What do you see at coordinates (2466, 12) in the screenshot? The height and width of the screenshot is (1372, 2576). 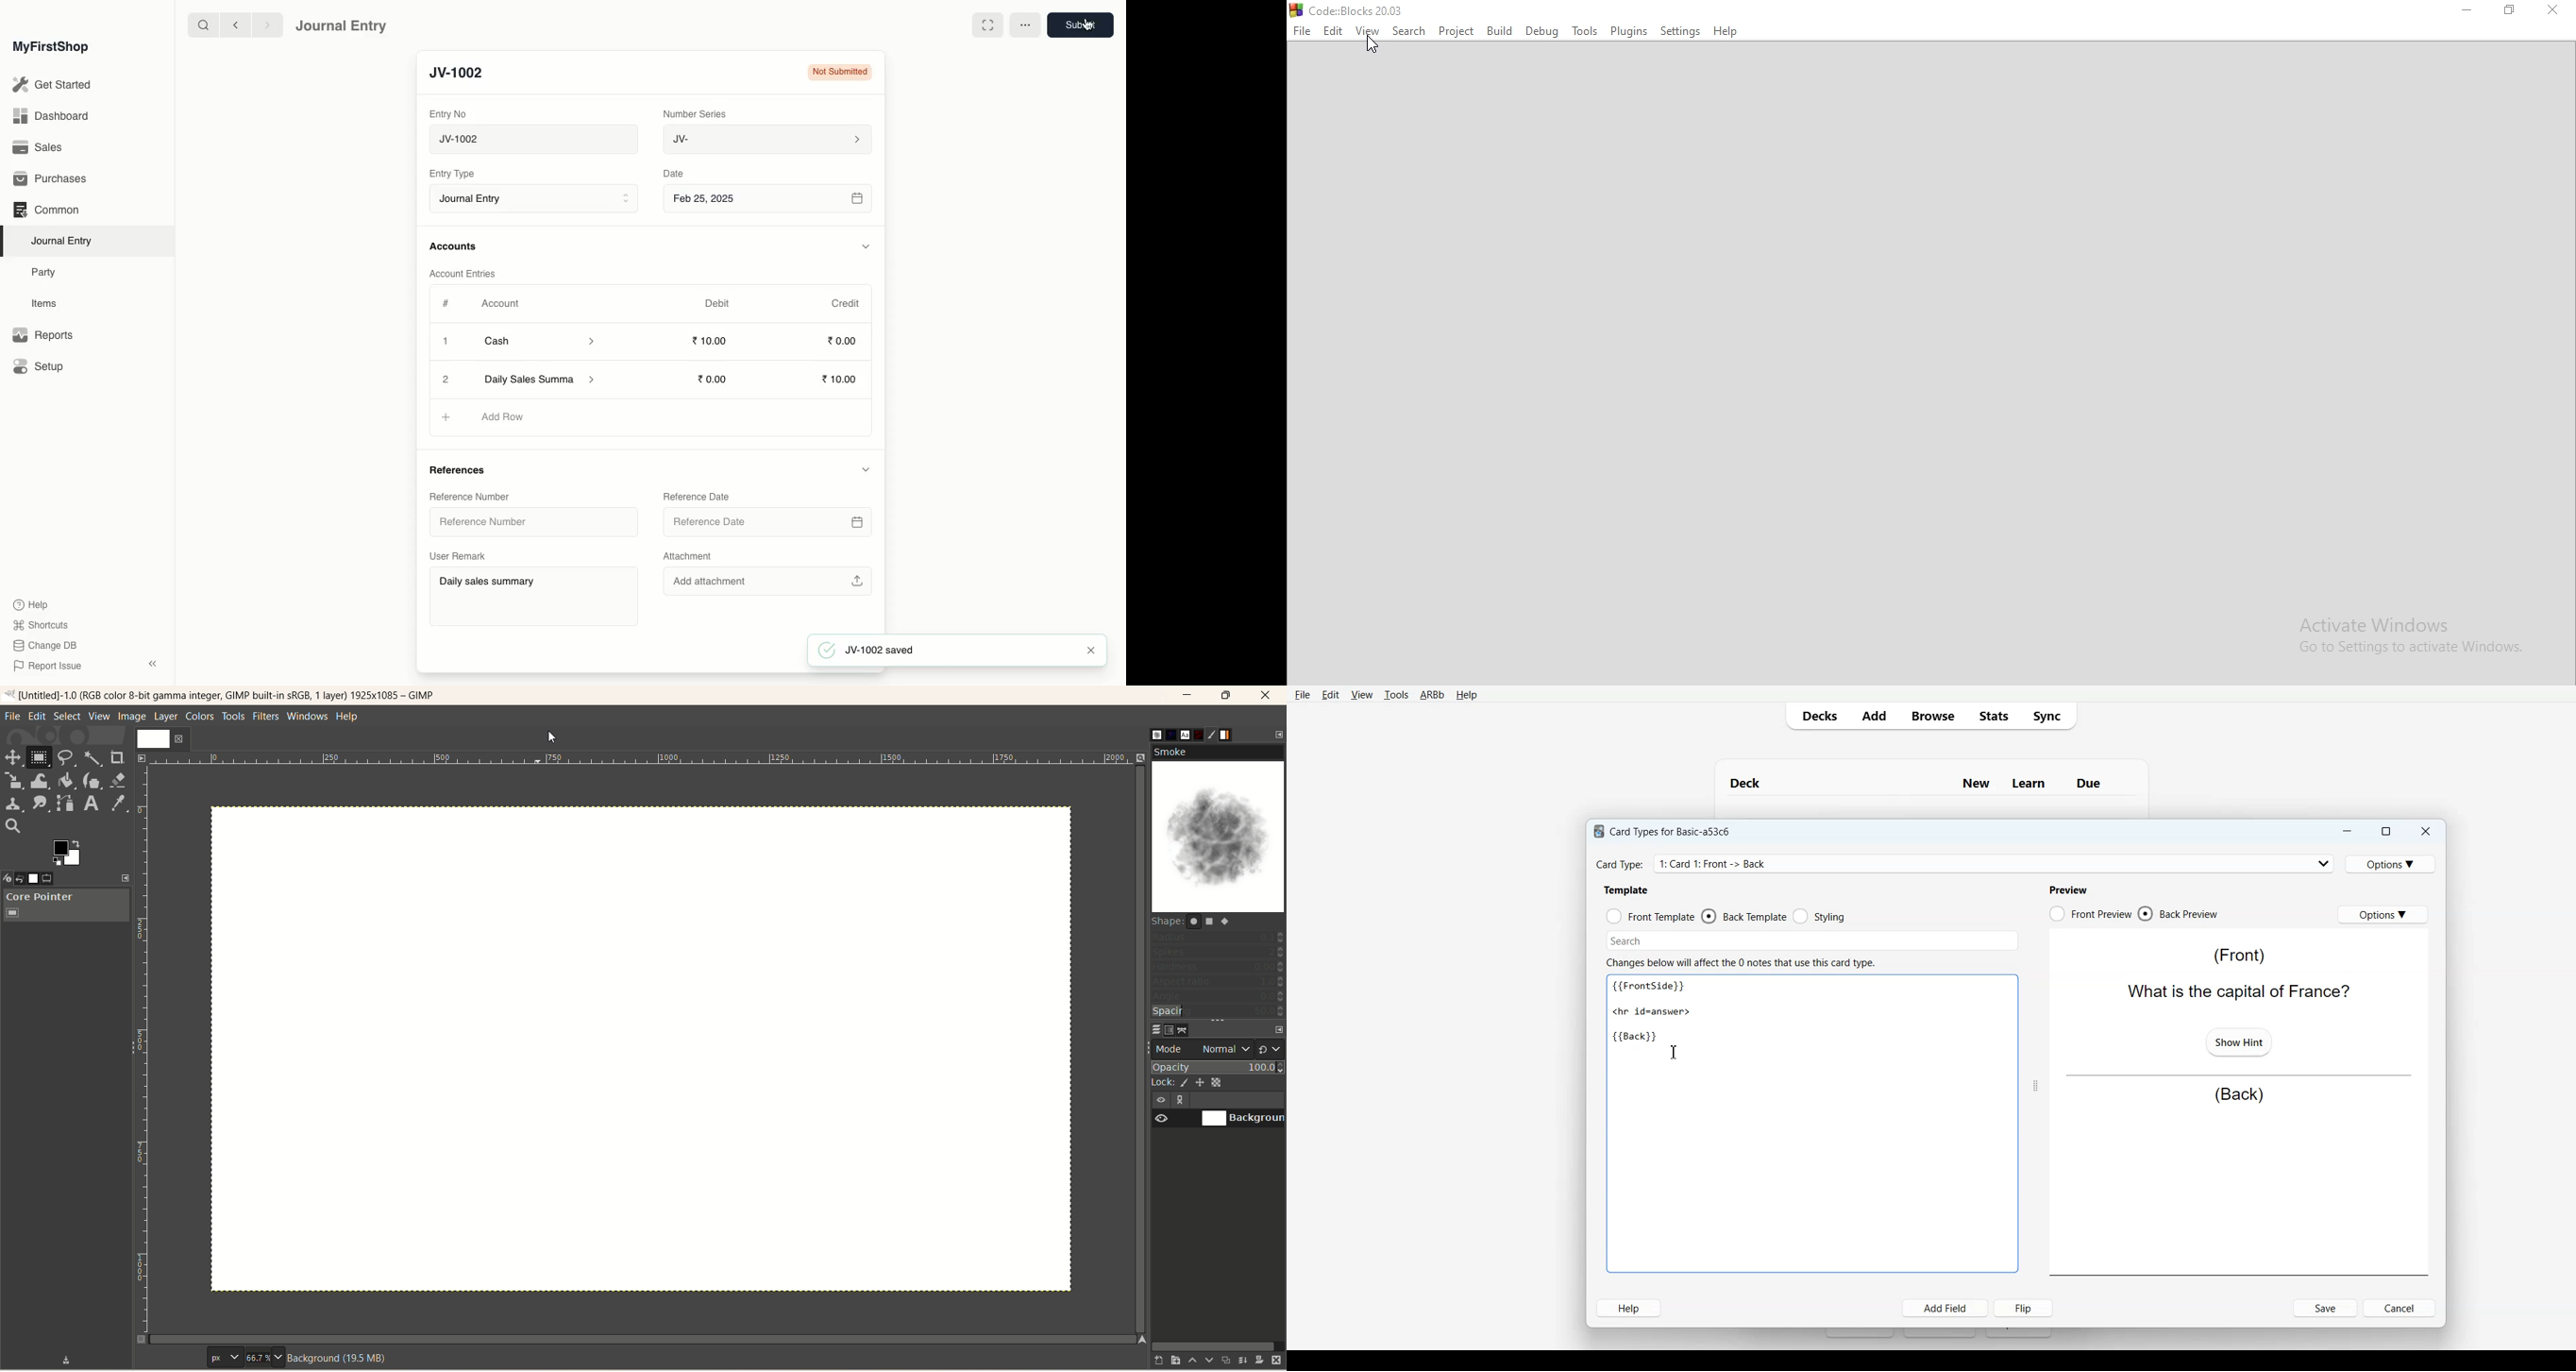 I see `Minimize` at bounding box center [2466, 12].